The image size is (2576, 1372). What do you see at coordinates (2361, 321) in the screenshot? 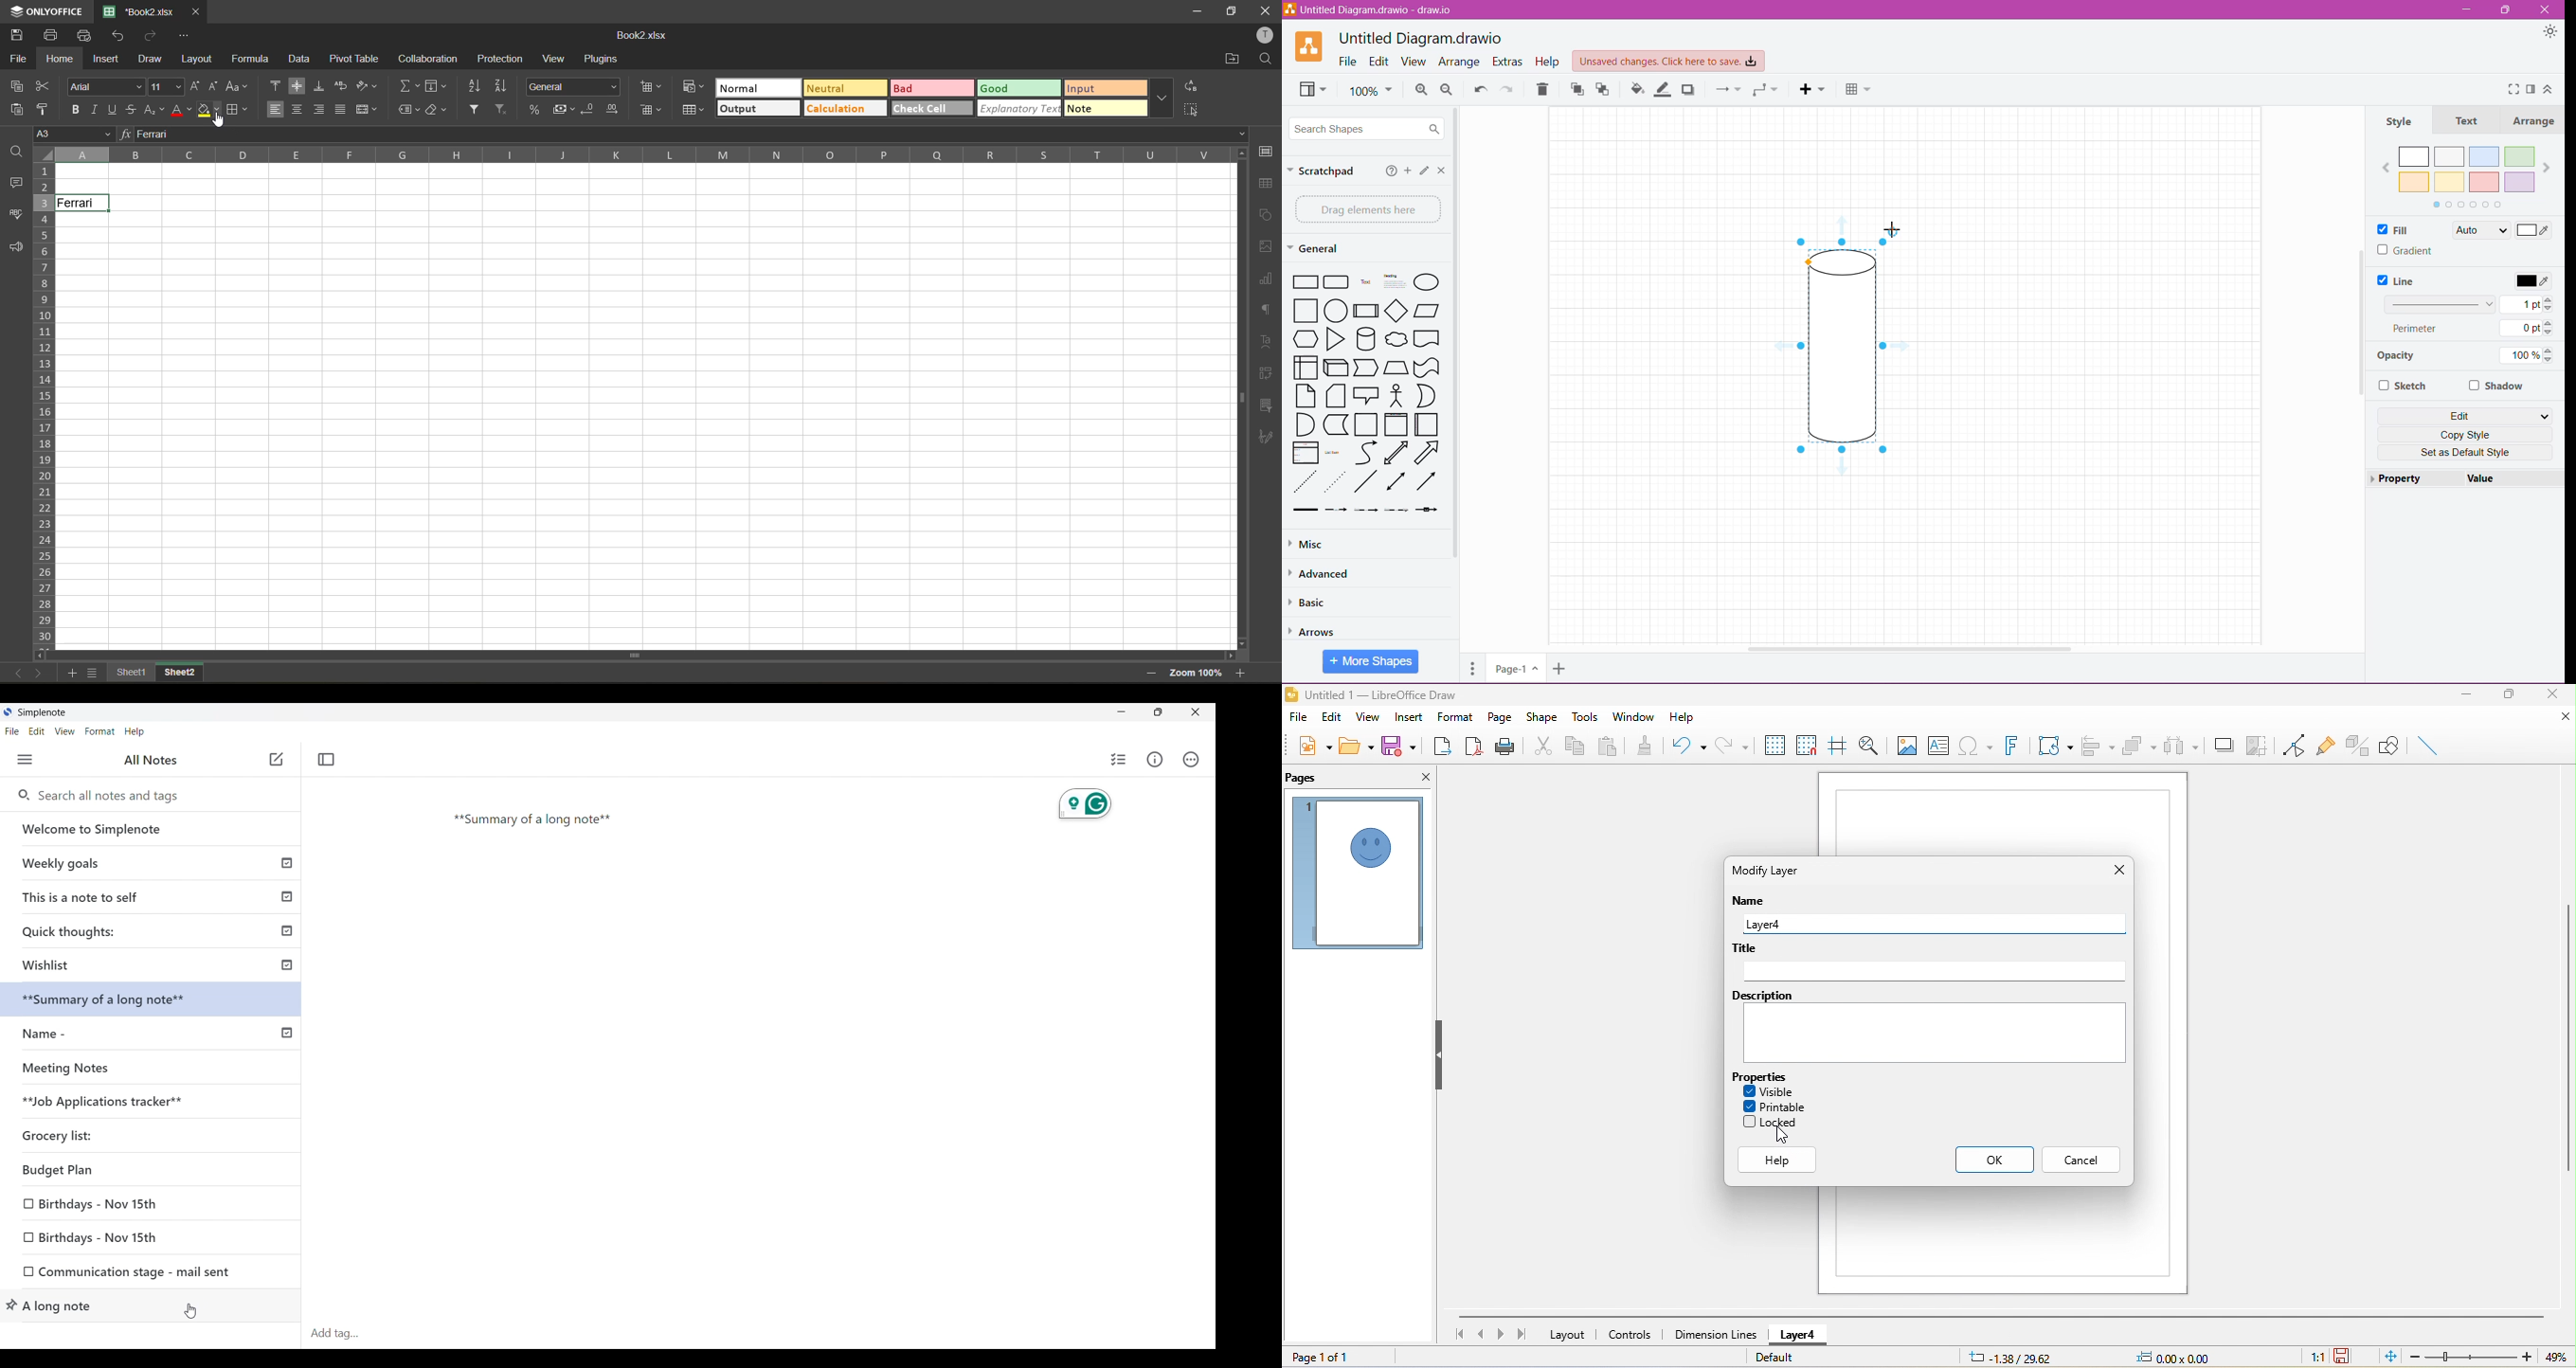
I see `Vertical Scroll Bar` at bounding box center [2361, 321].